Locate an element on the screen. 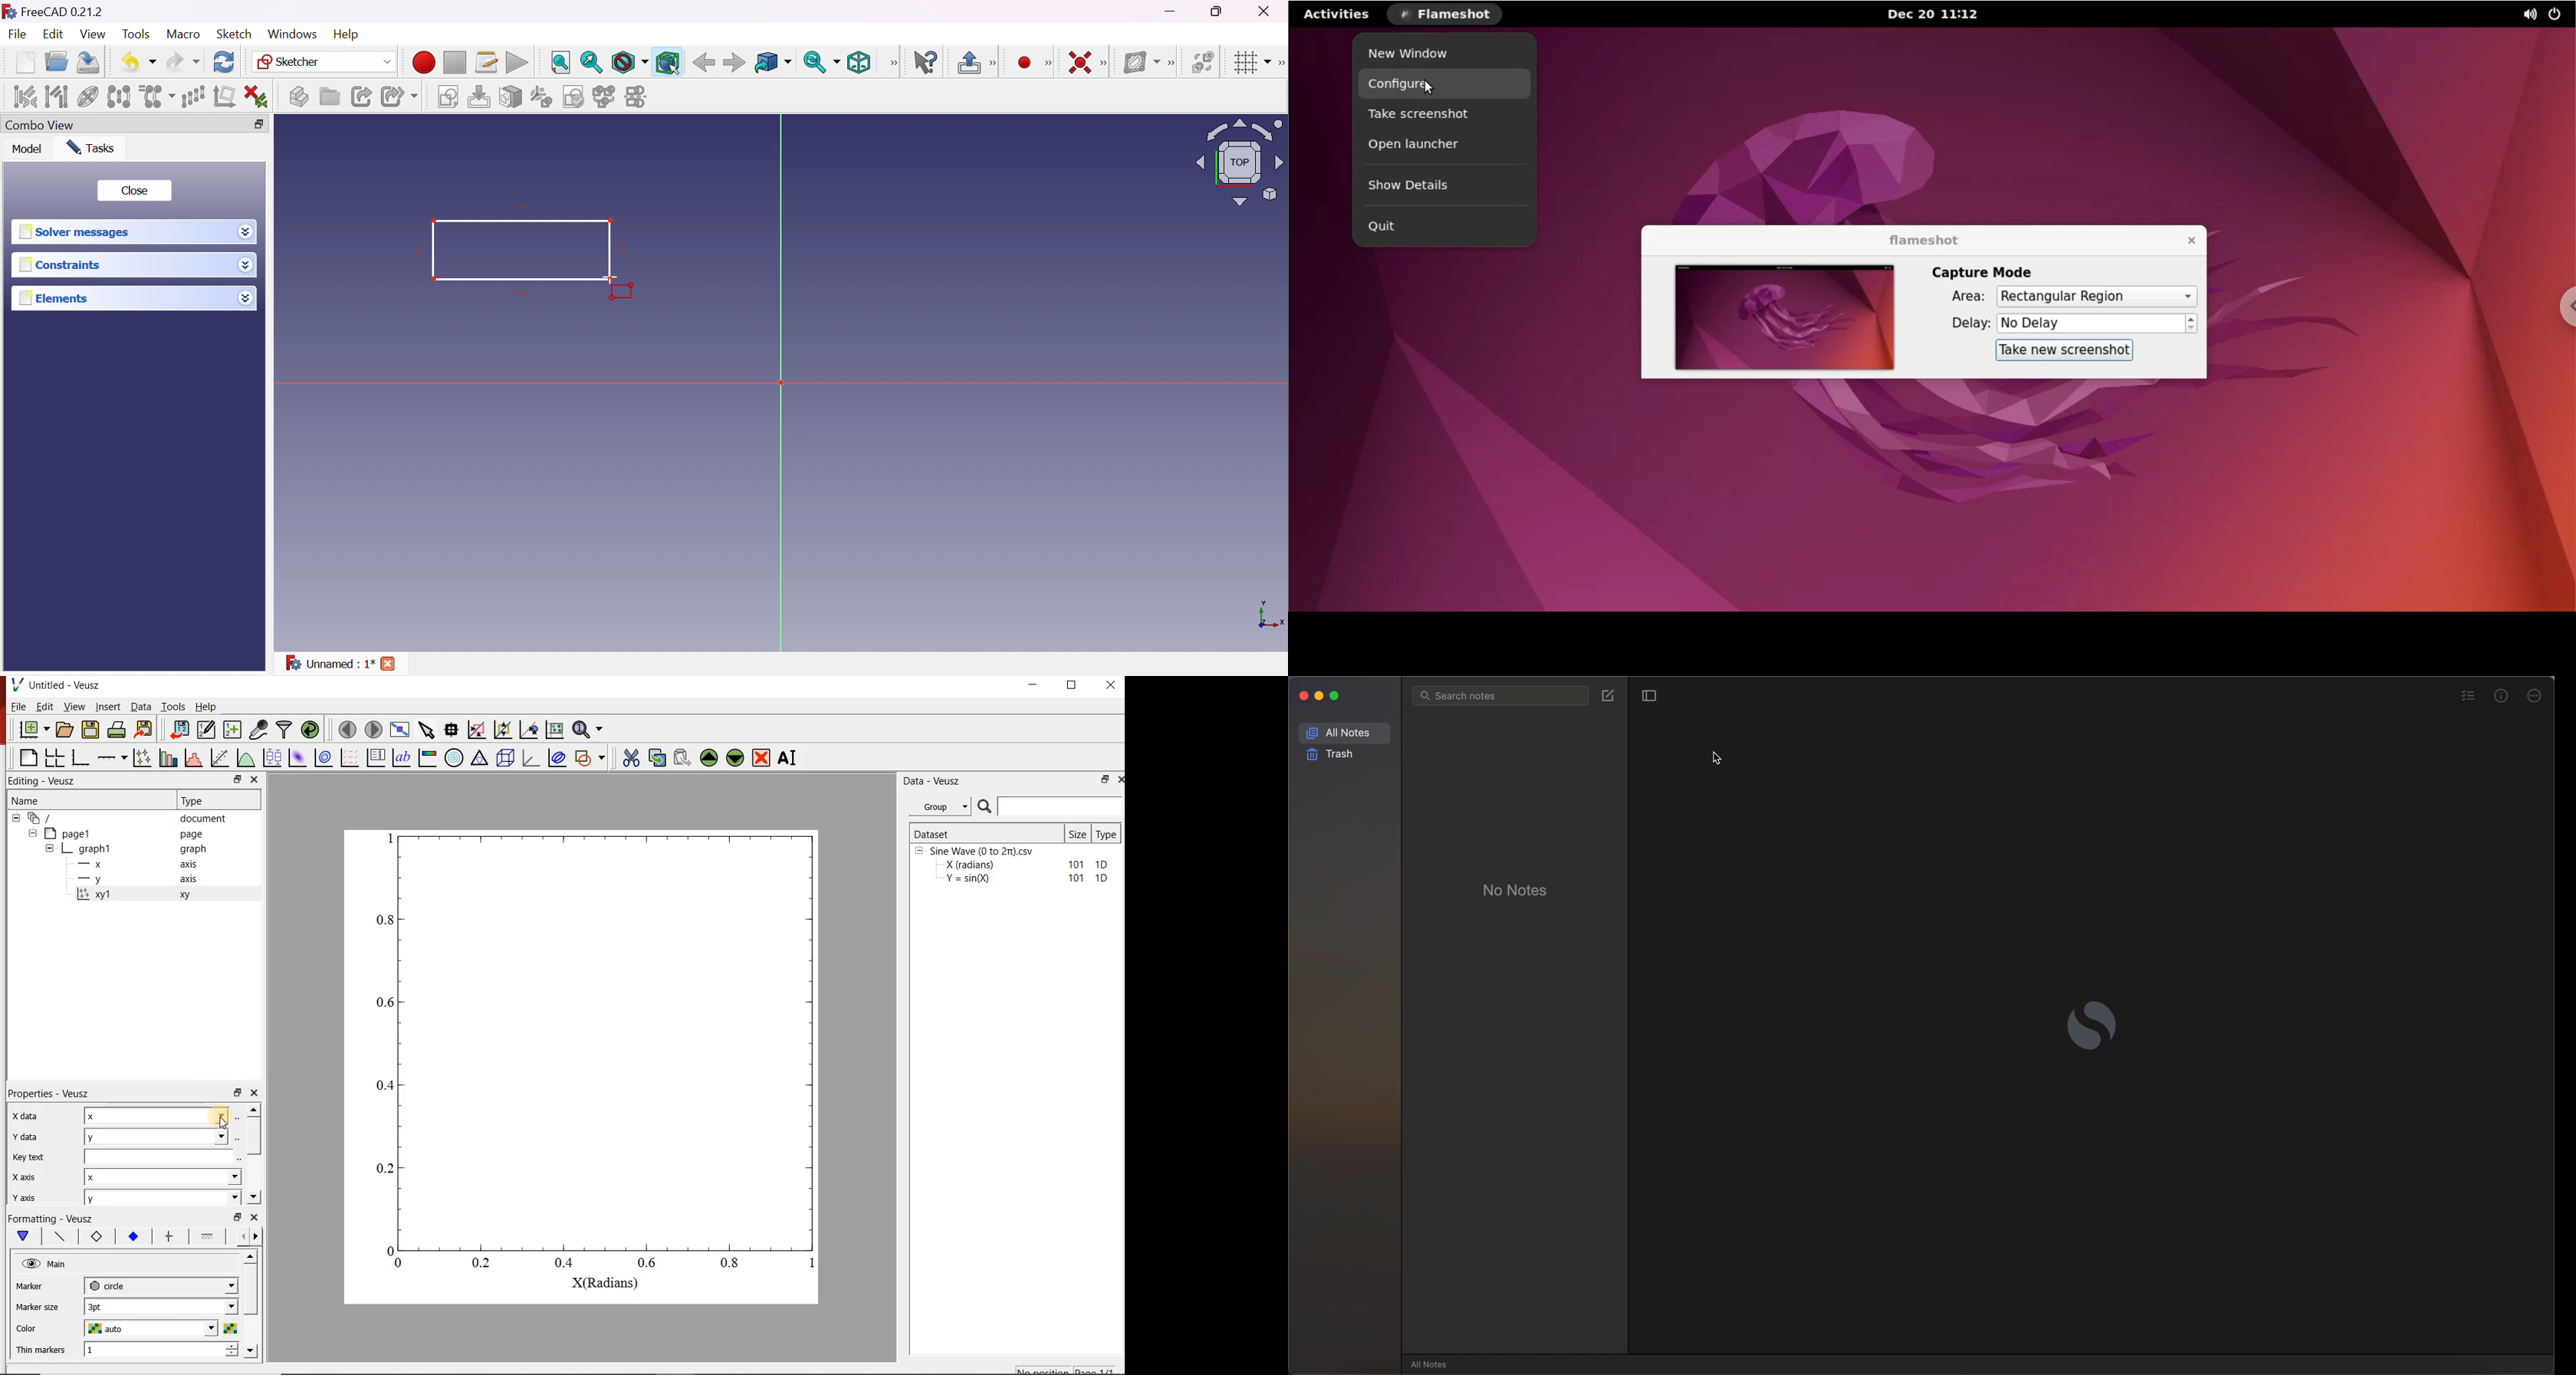 This screenshot has height=1400, width=2576. Refresh is located at coordinates (225, 62).